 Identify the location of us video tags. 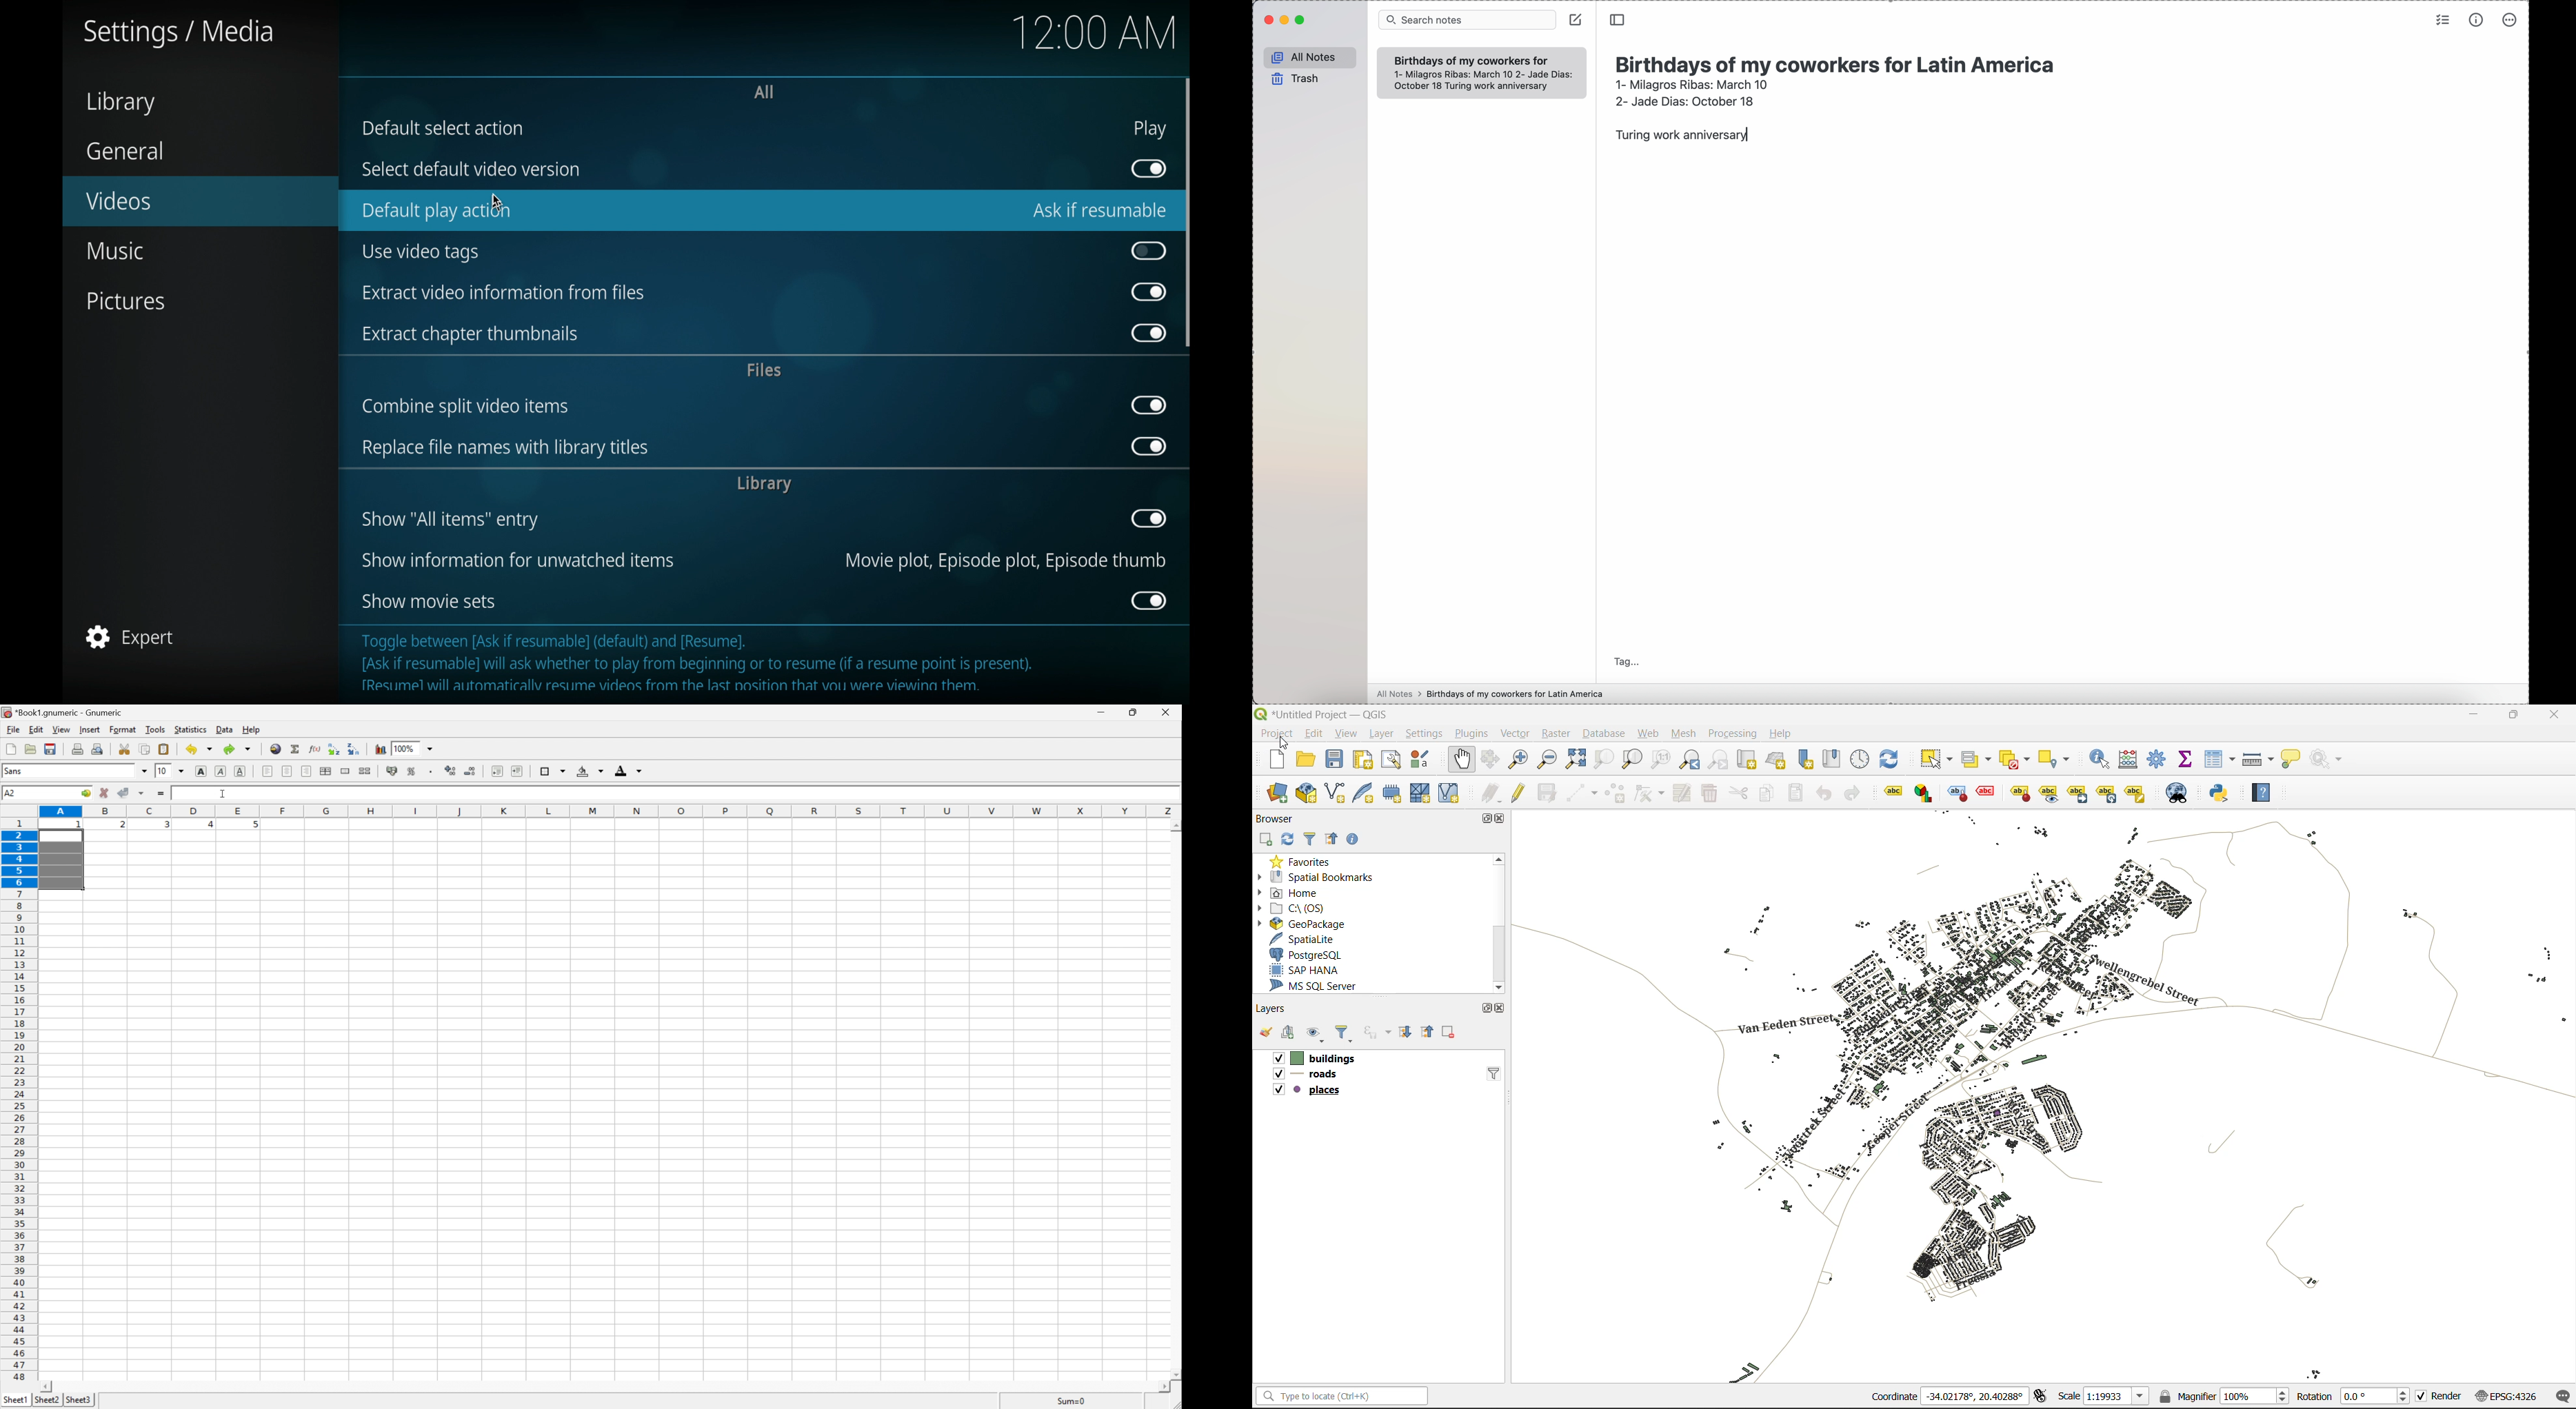
(420, 254).